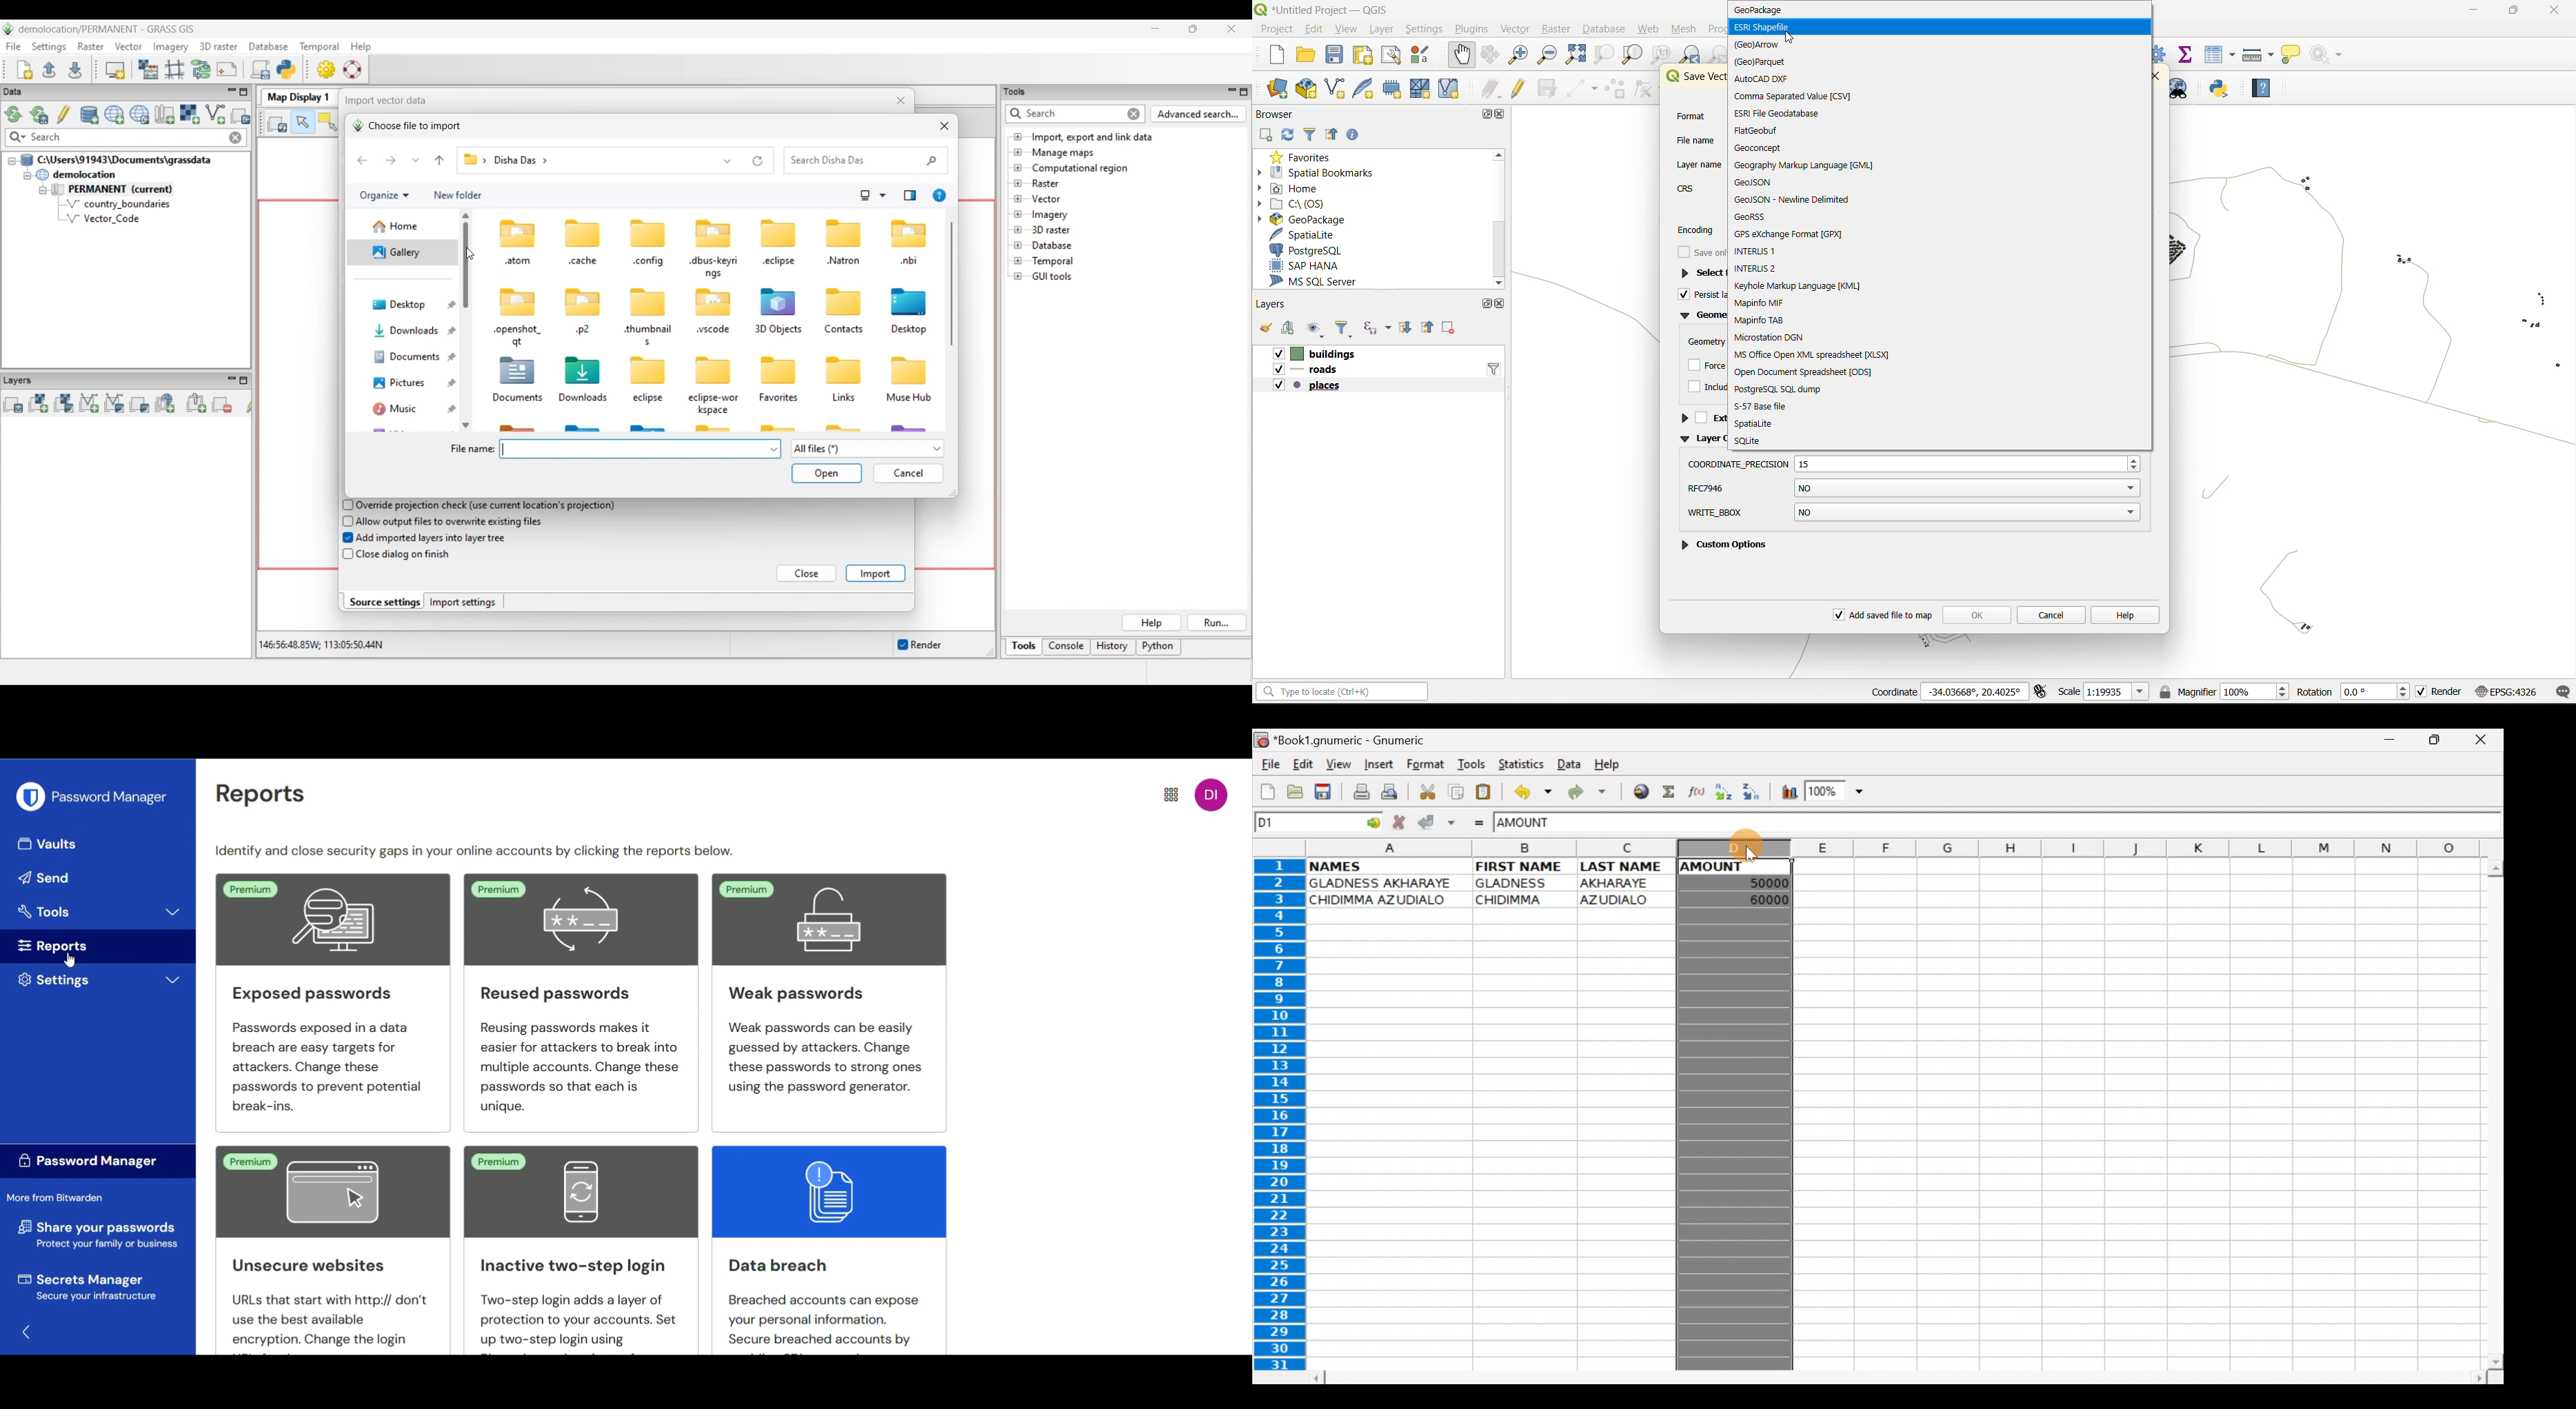 The width and height of the screenshot is (2576, 1428). Describe the element at coordinates (2190, 55) in the screenshot. I see `statistical summary` at that location.